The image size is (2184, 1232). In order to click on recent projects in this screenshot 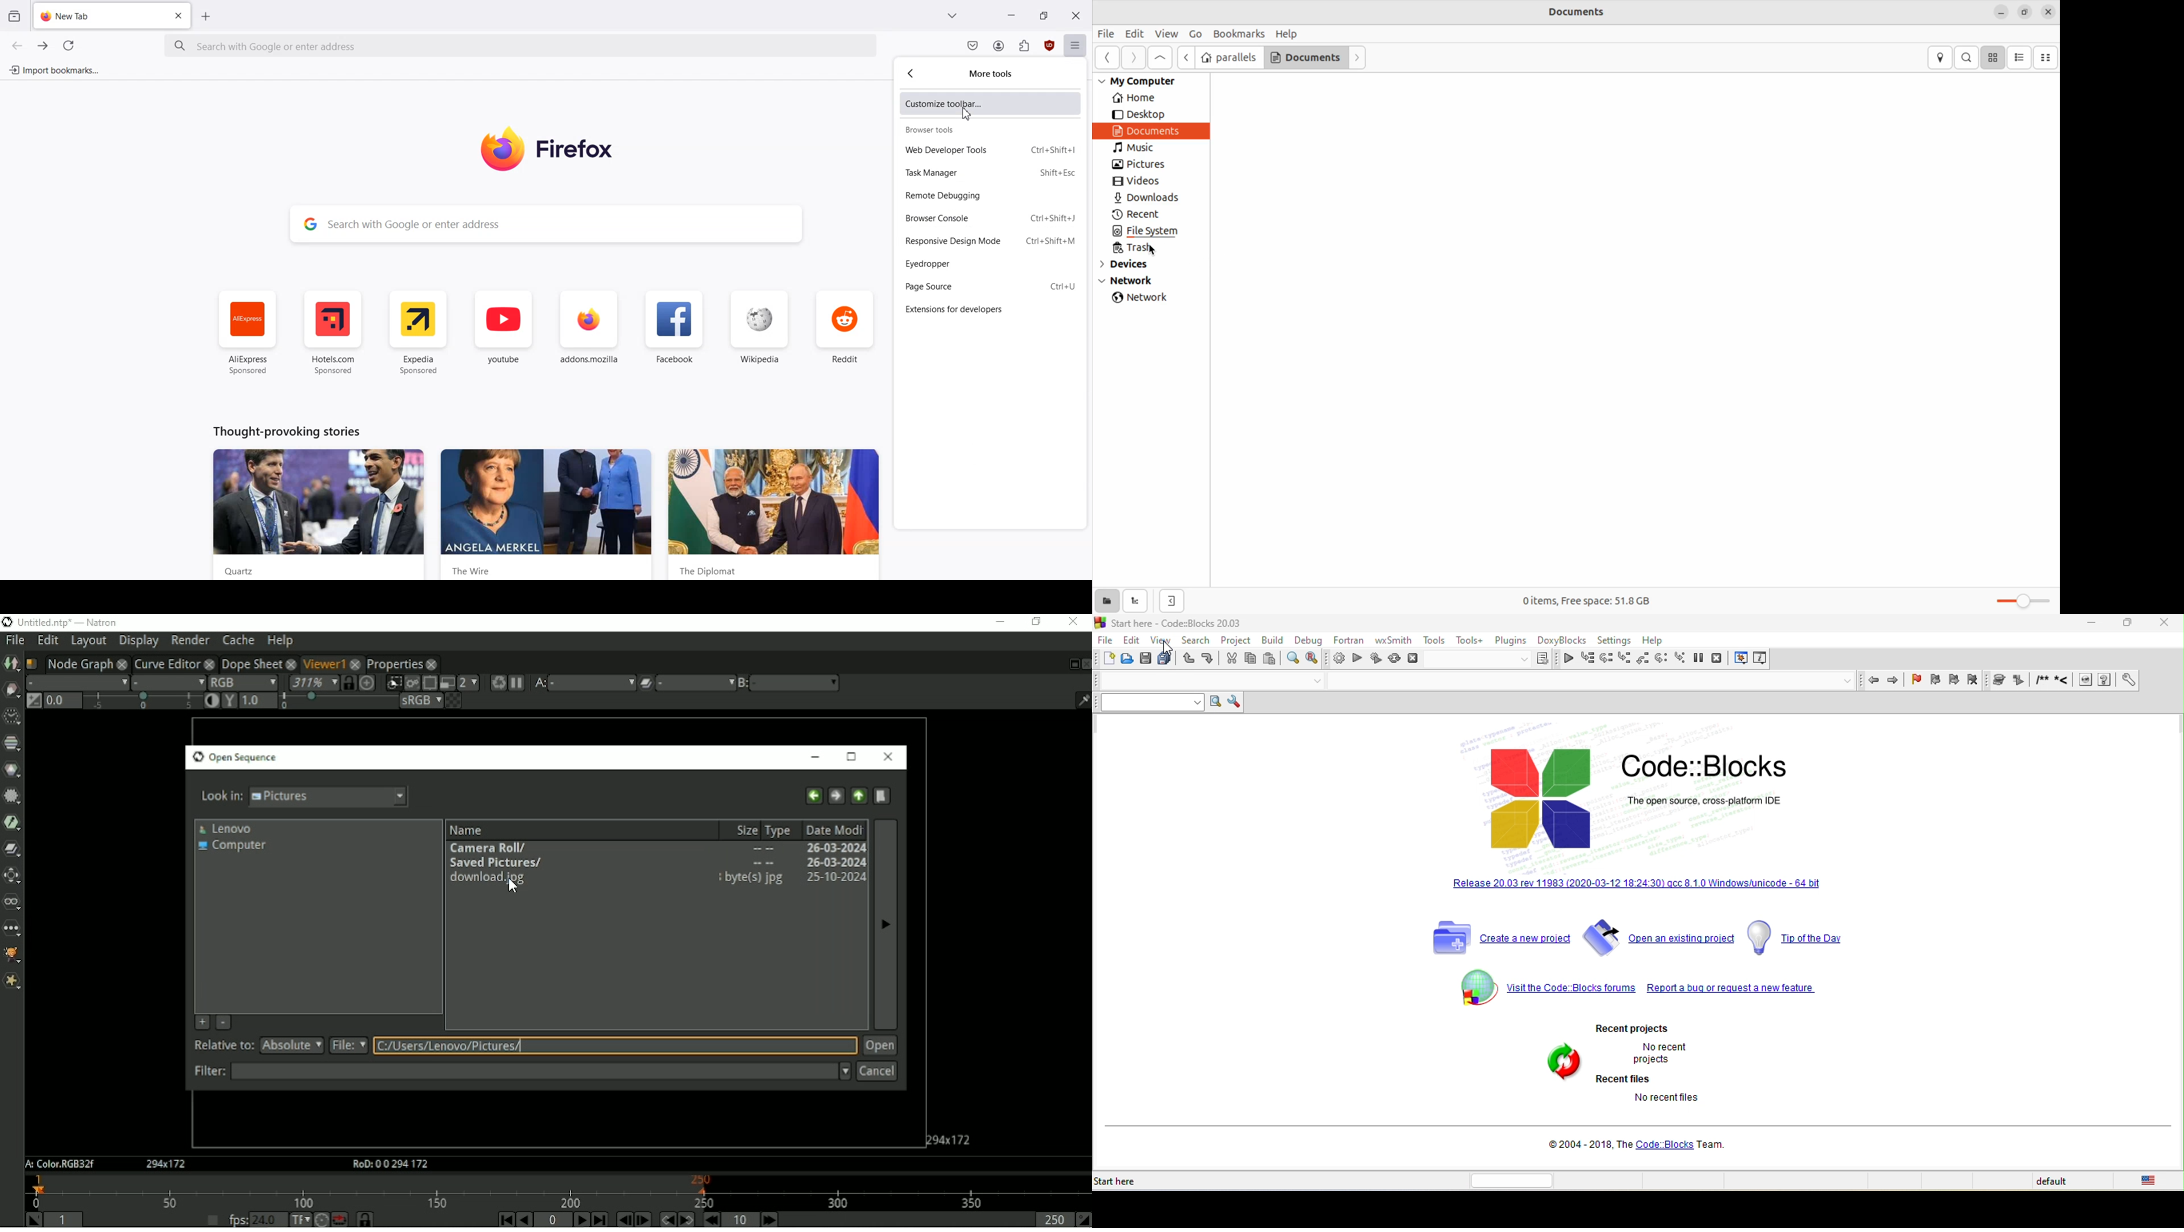, I will do `click(1635, 1028)`.